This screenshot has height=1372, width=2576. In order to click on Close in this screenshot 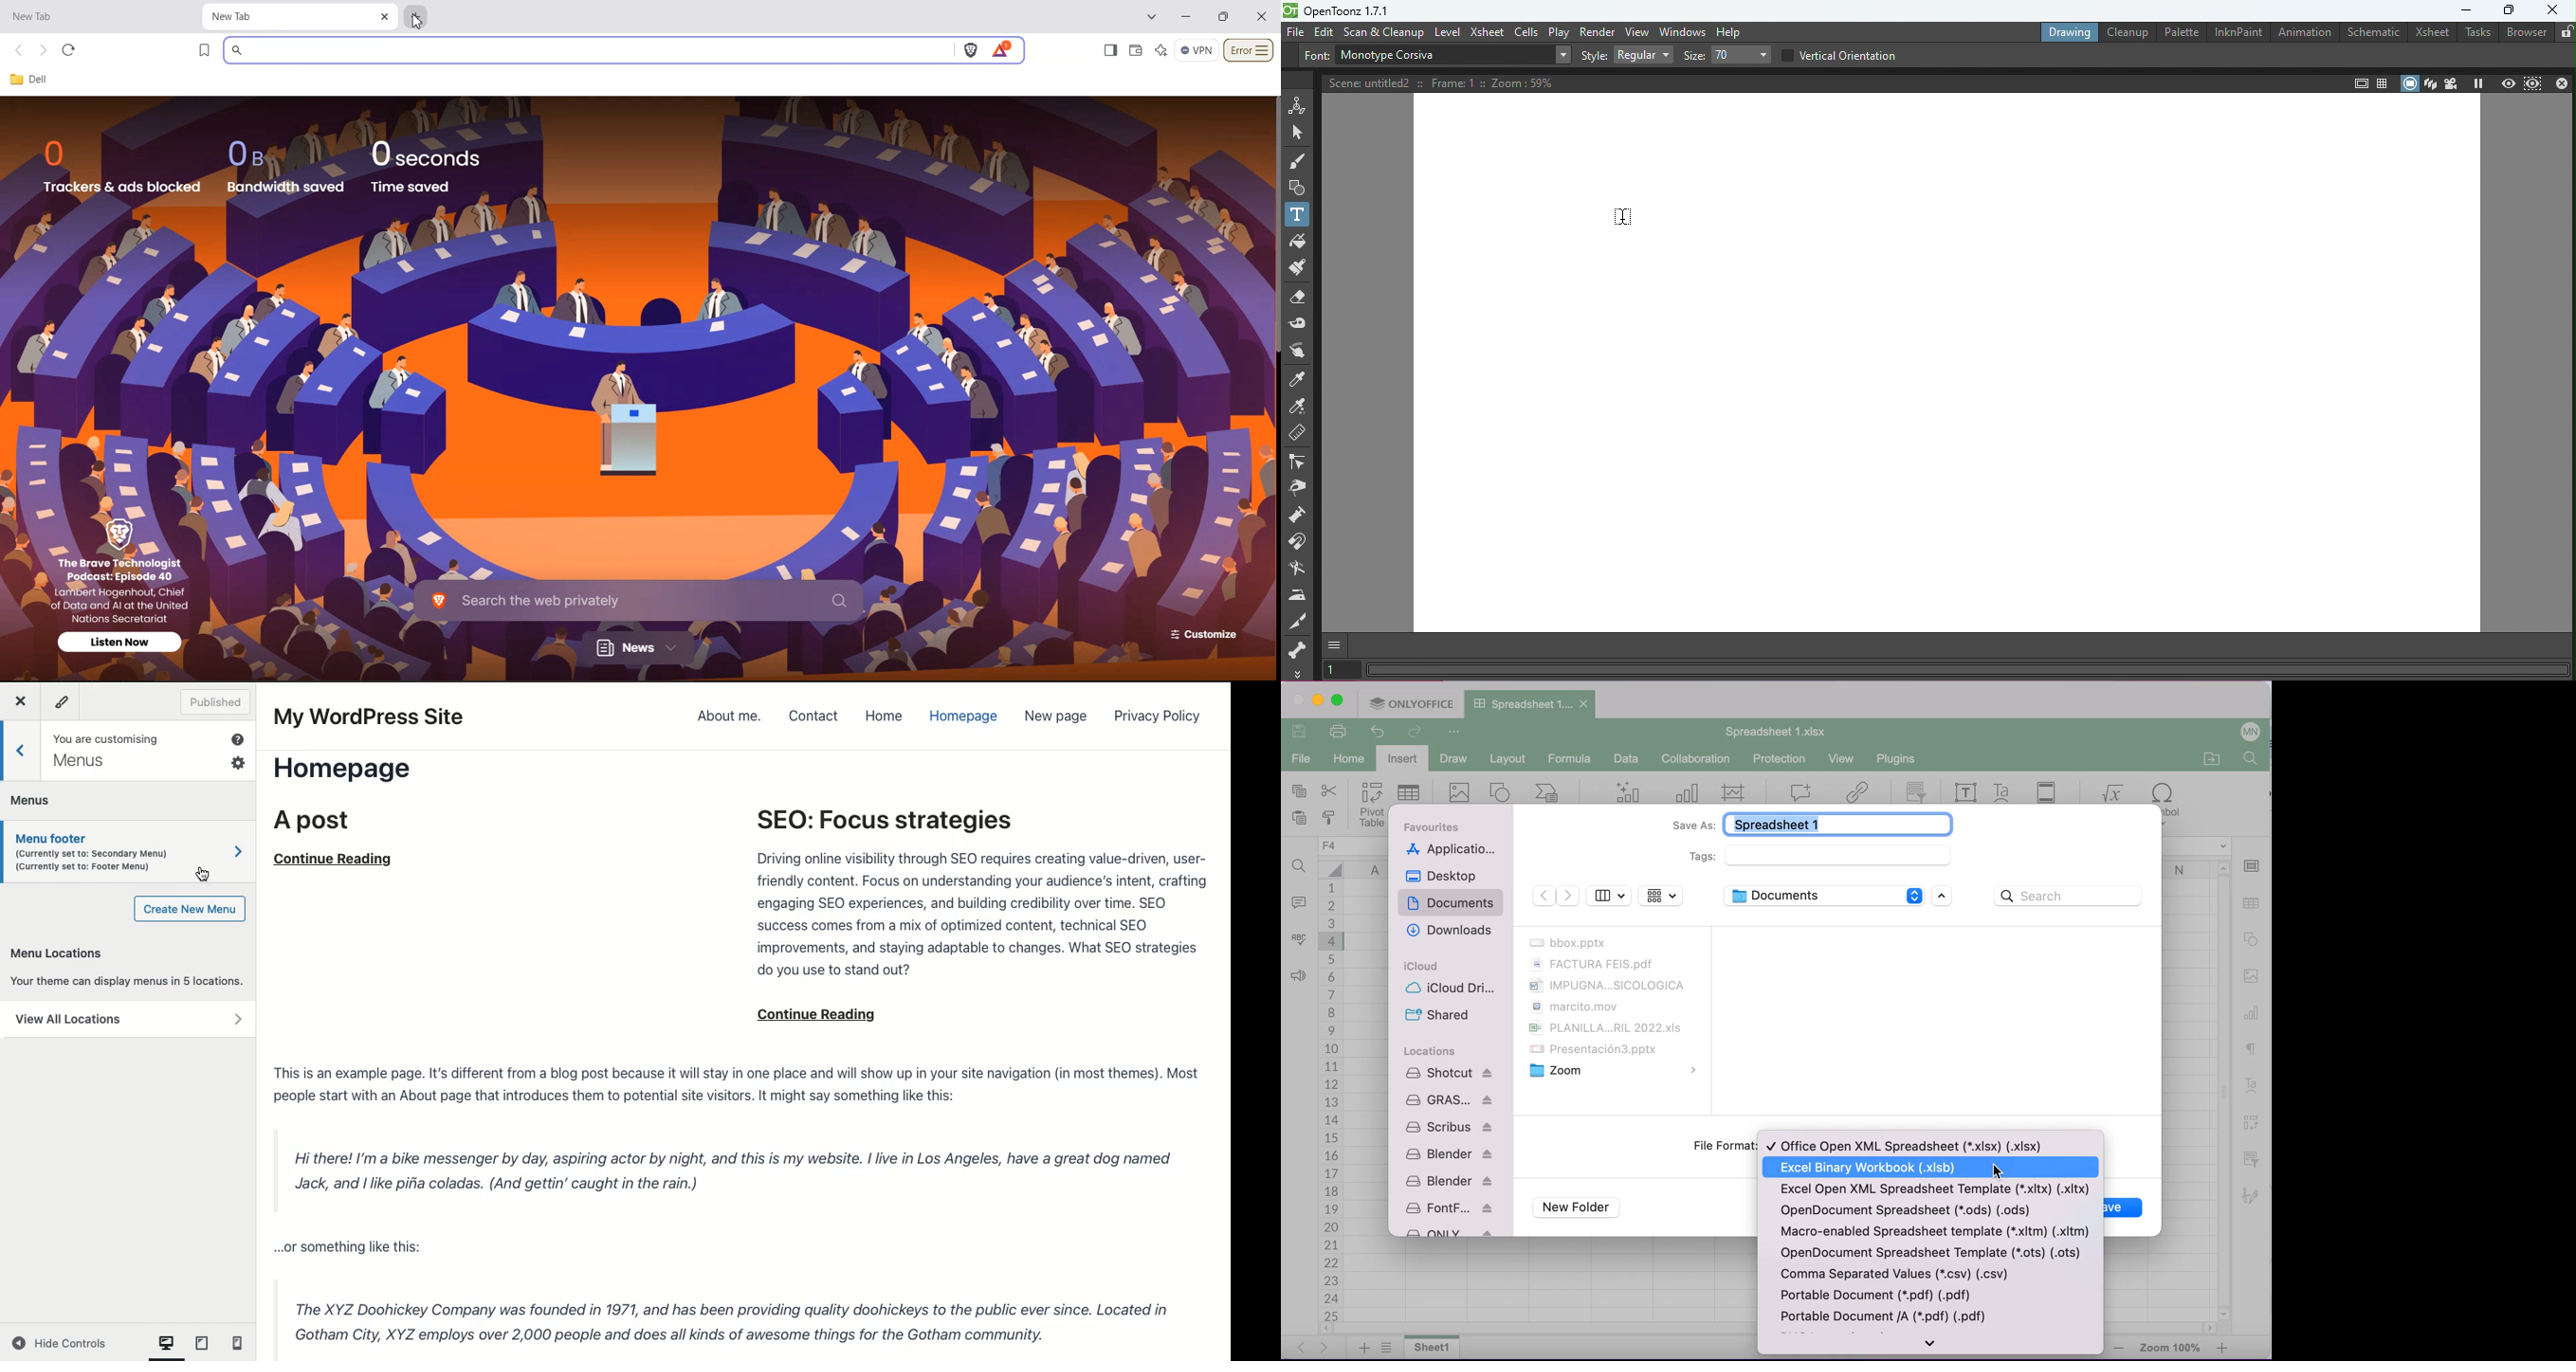, I will do `click(2564, 82)`.